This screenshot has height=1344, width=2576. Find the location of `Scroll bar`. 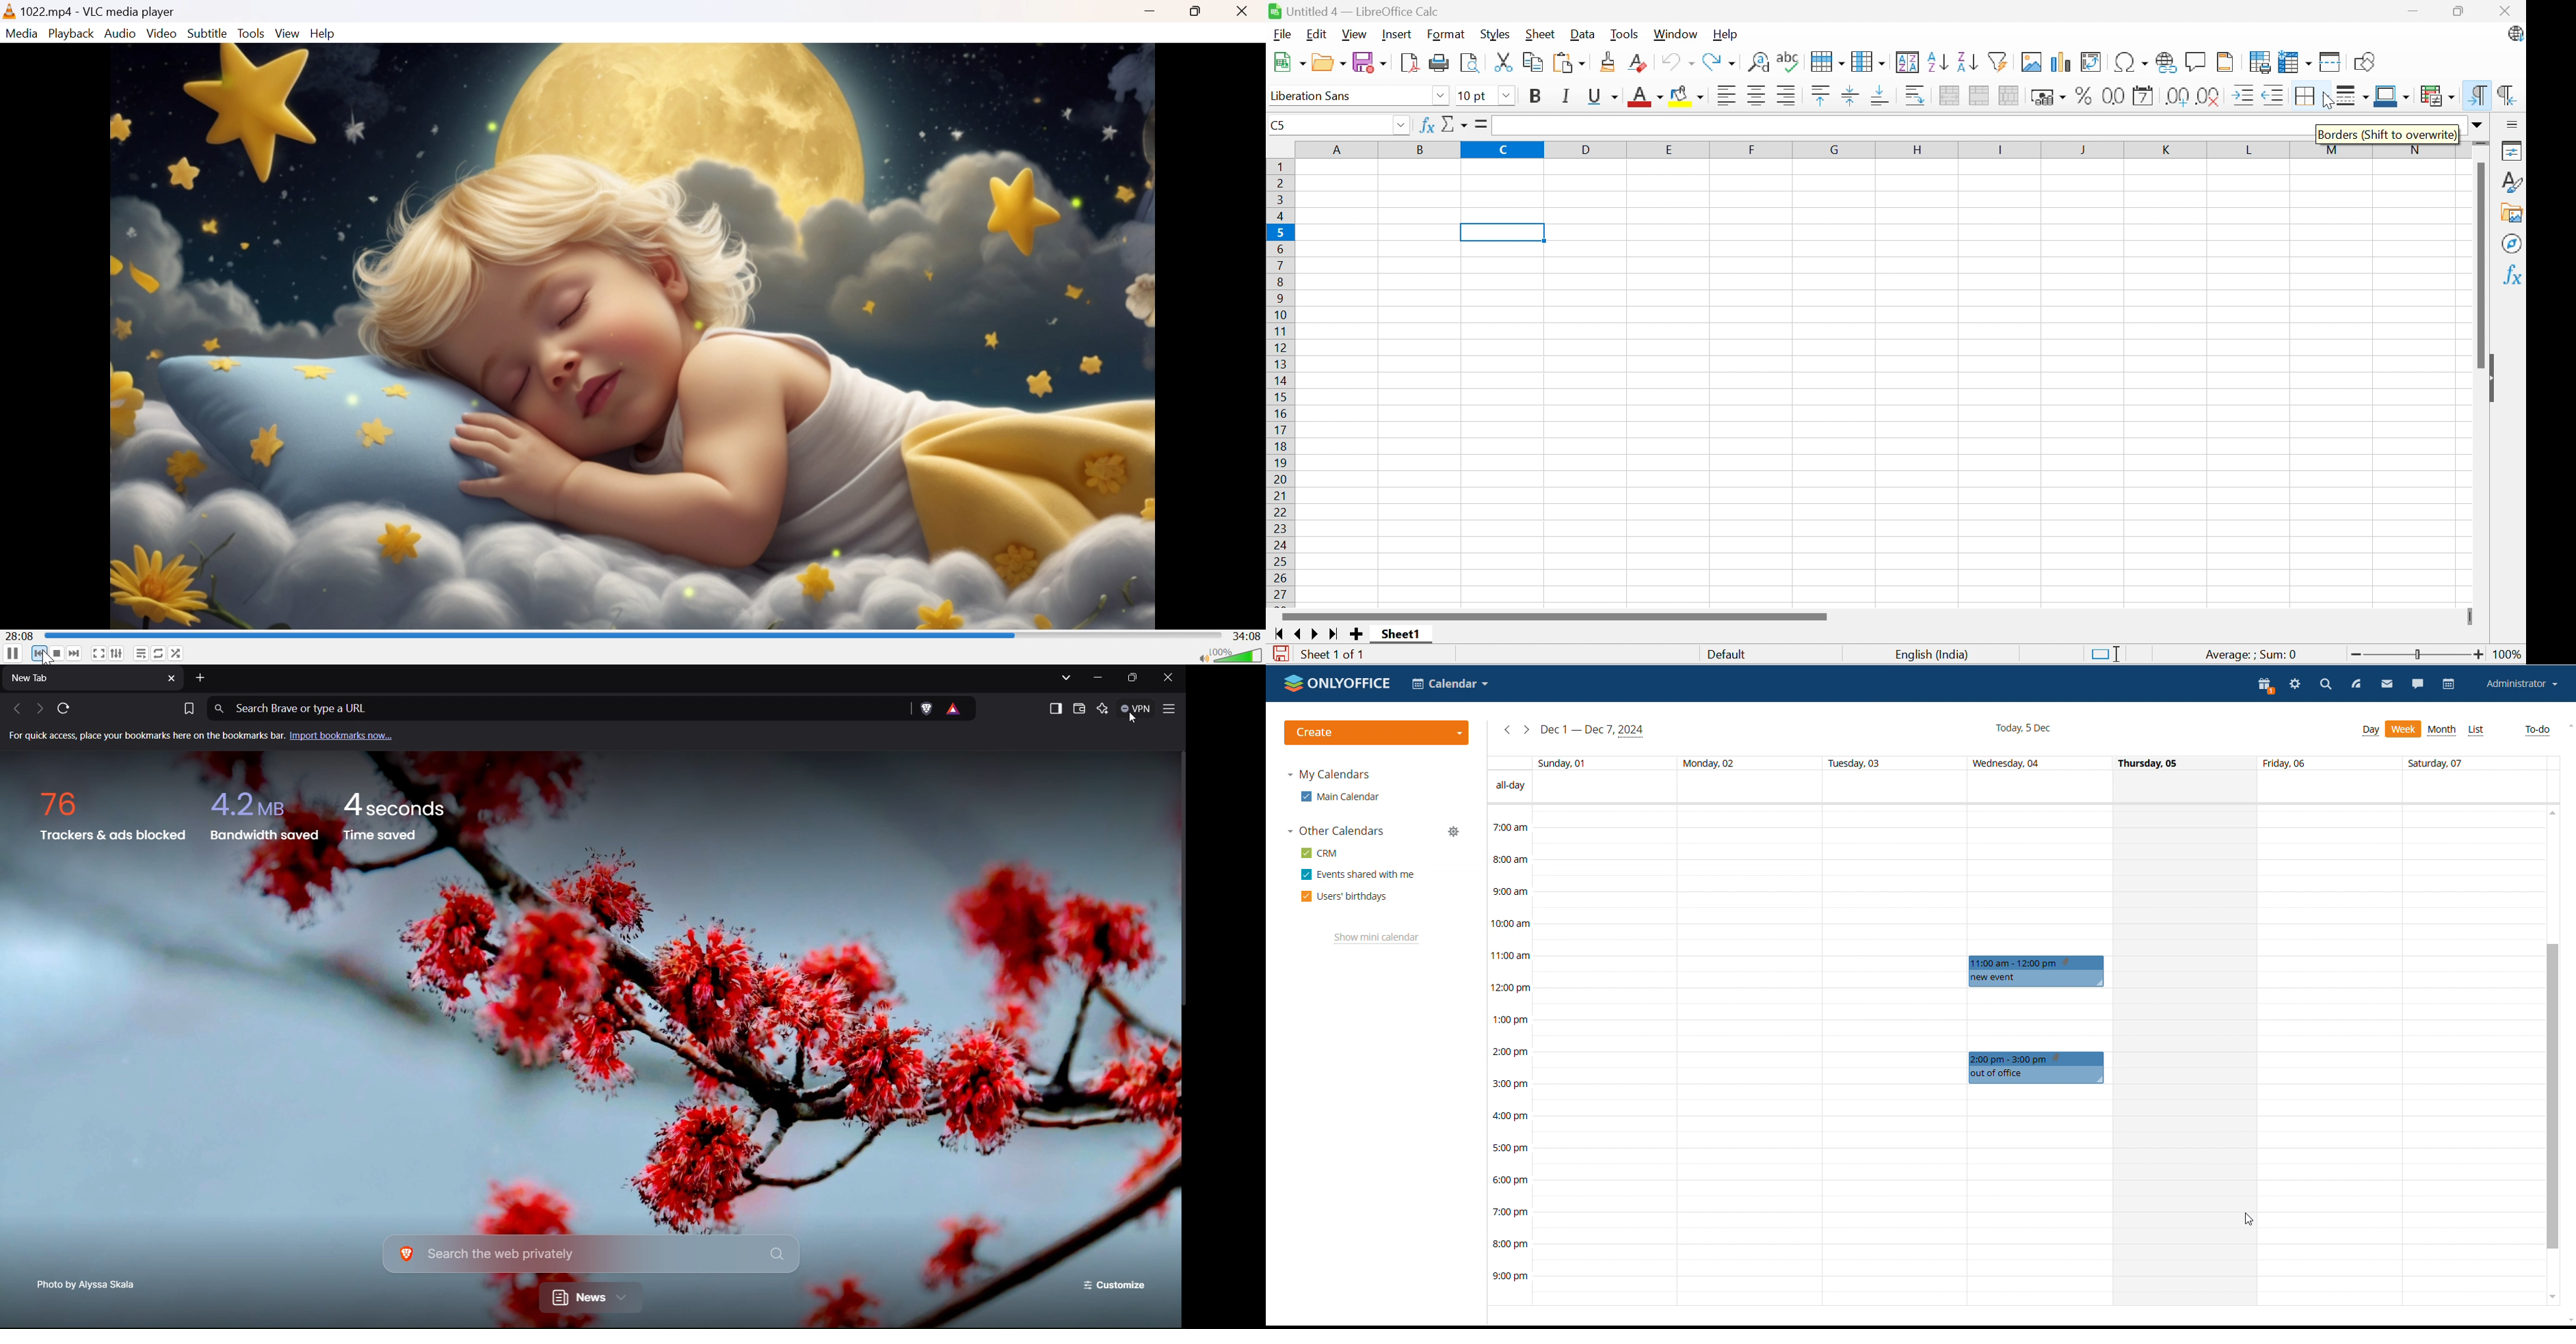

Scroll bar is located at coordinates (2480, 264).